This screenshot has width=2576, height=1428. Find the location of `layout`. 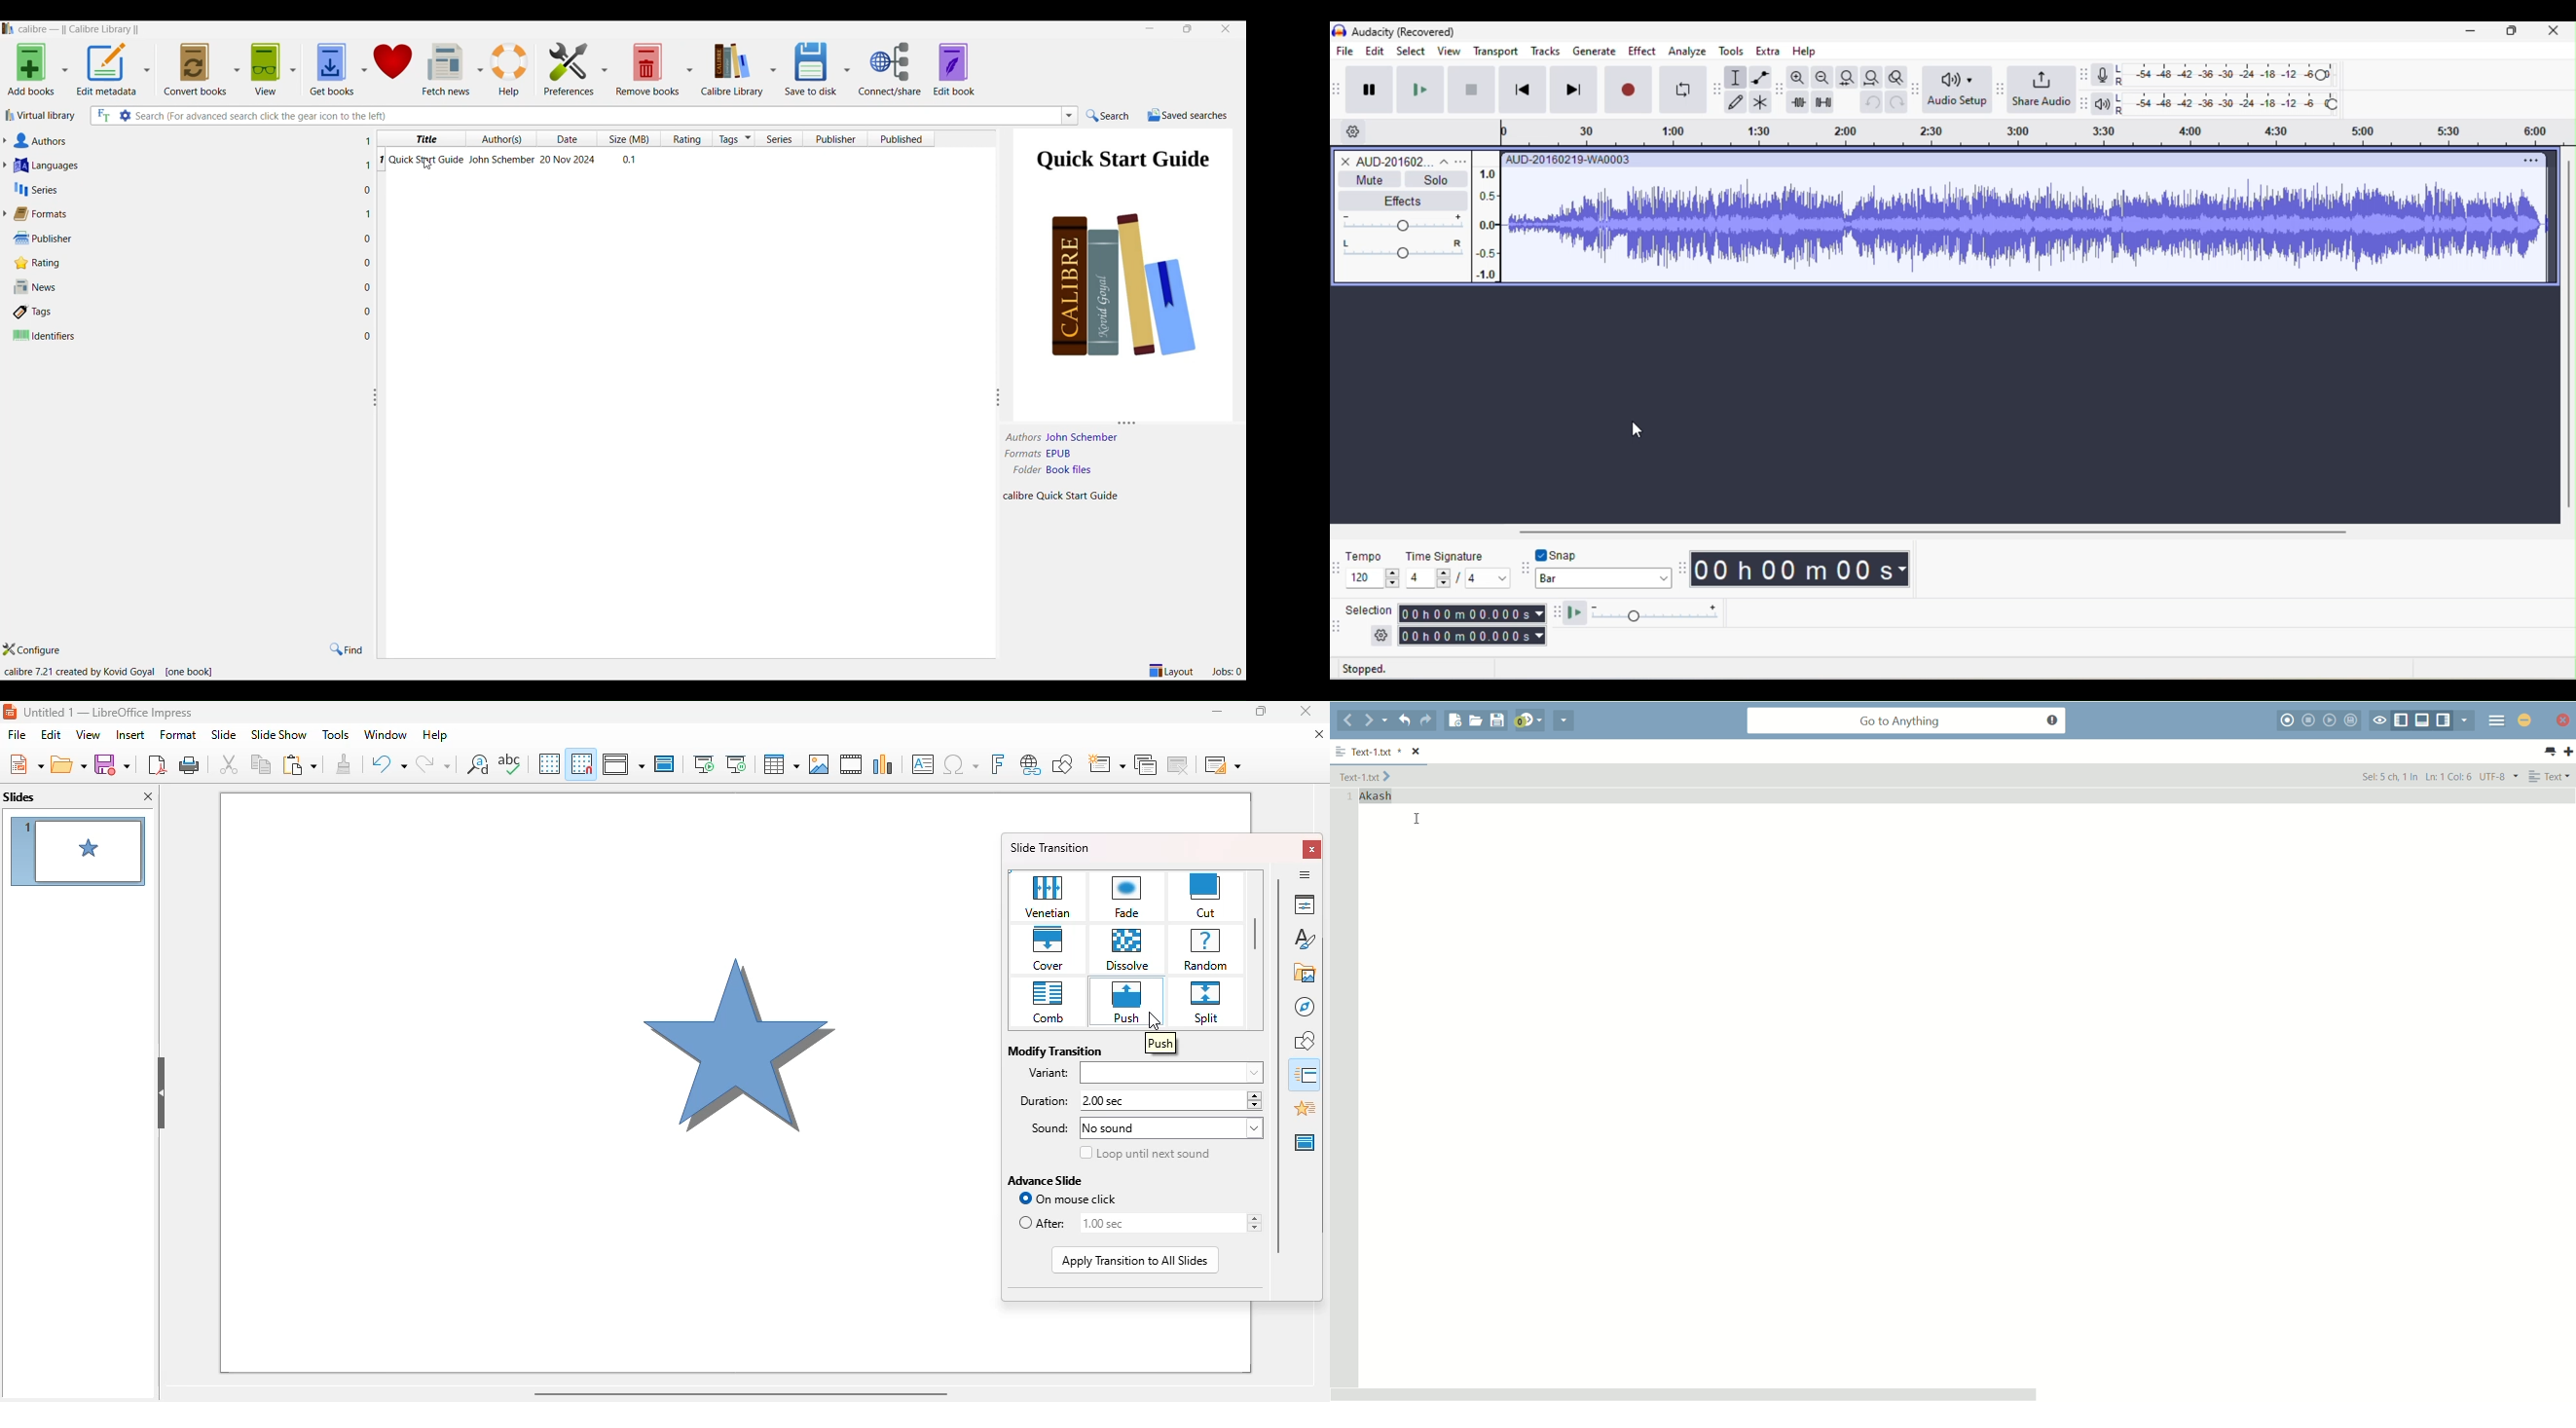

layout is located at coordinates (1170, 670).